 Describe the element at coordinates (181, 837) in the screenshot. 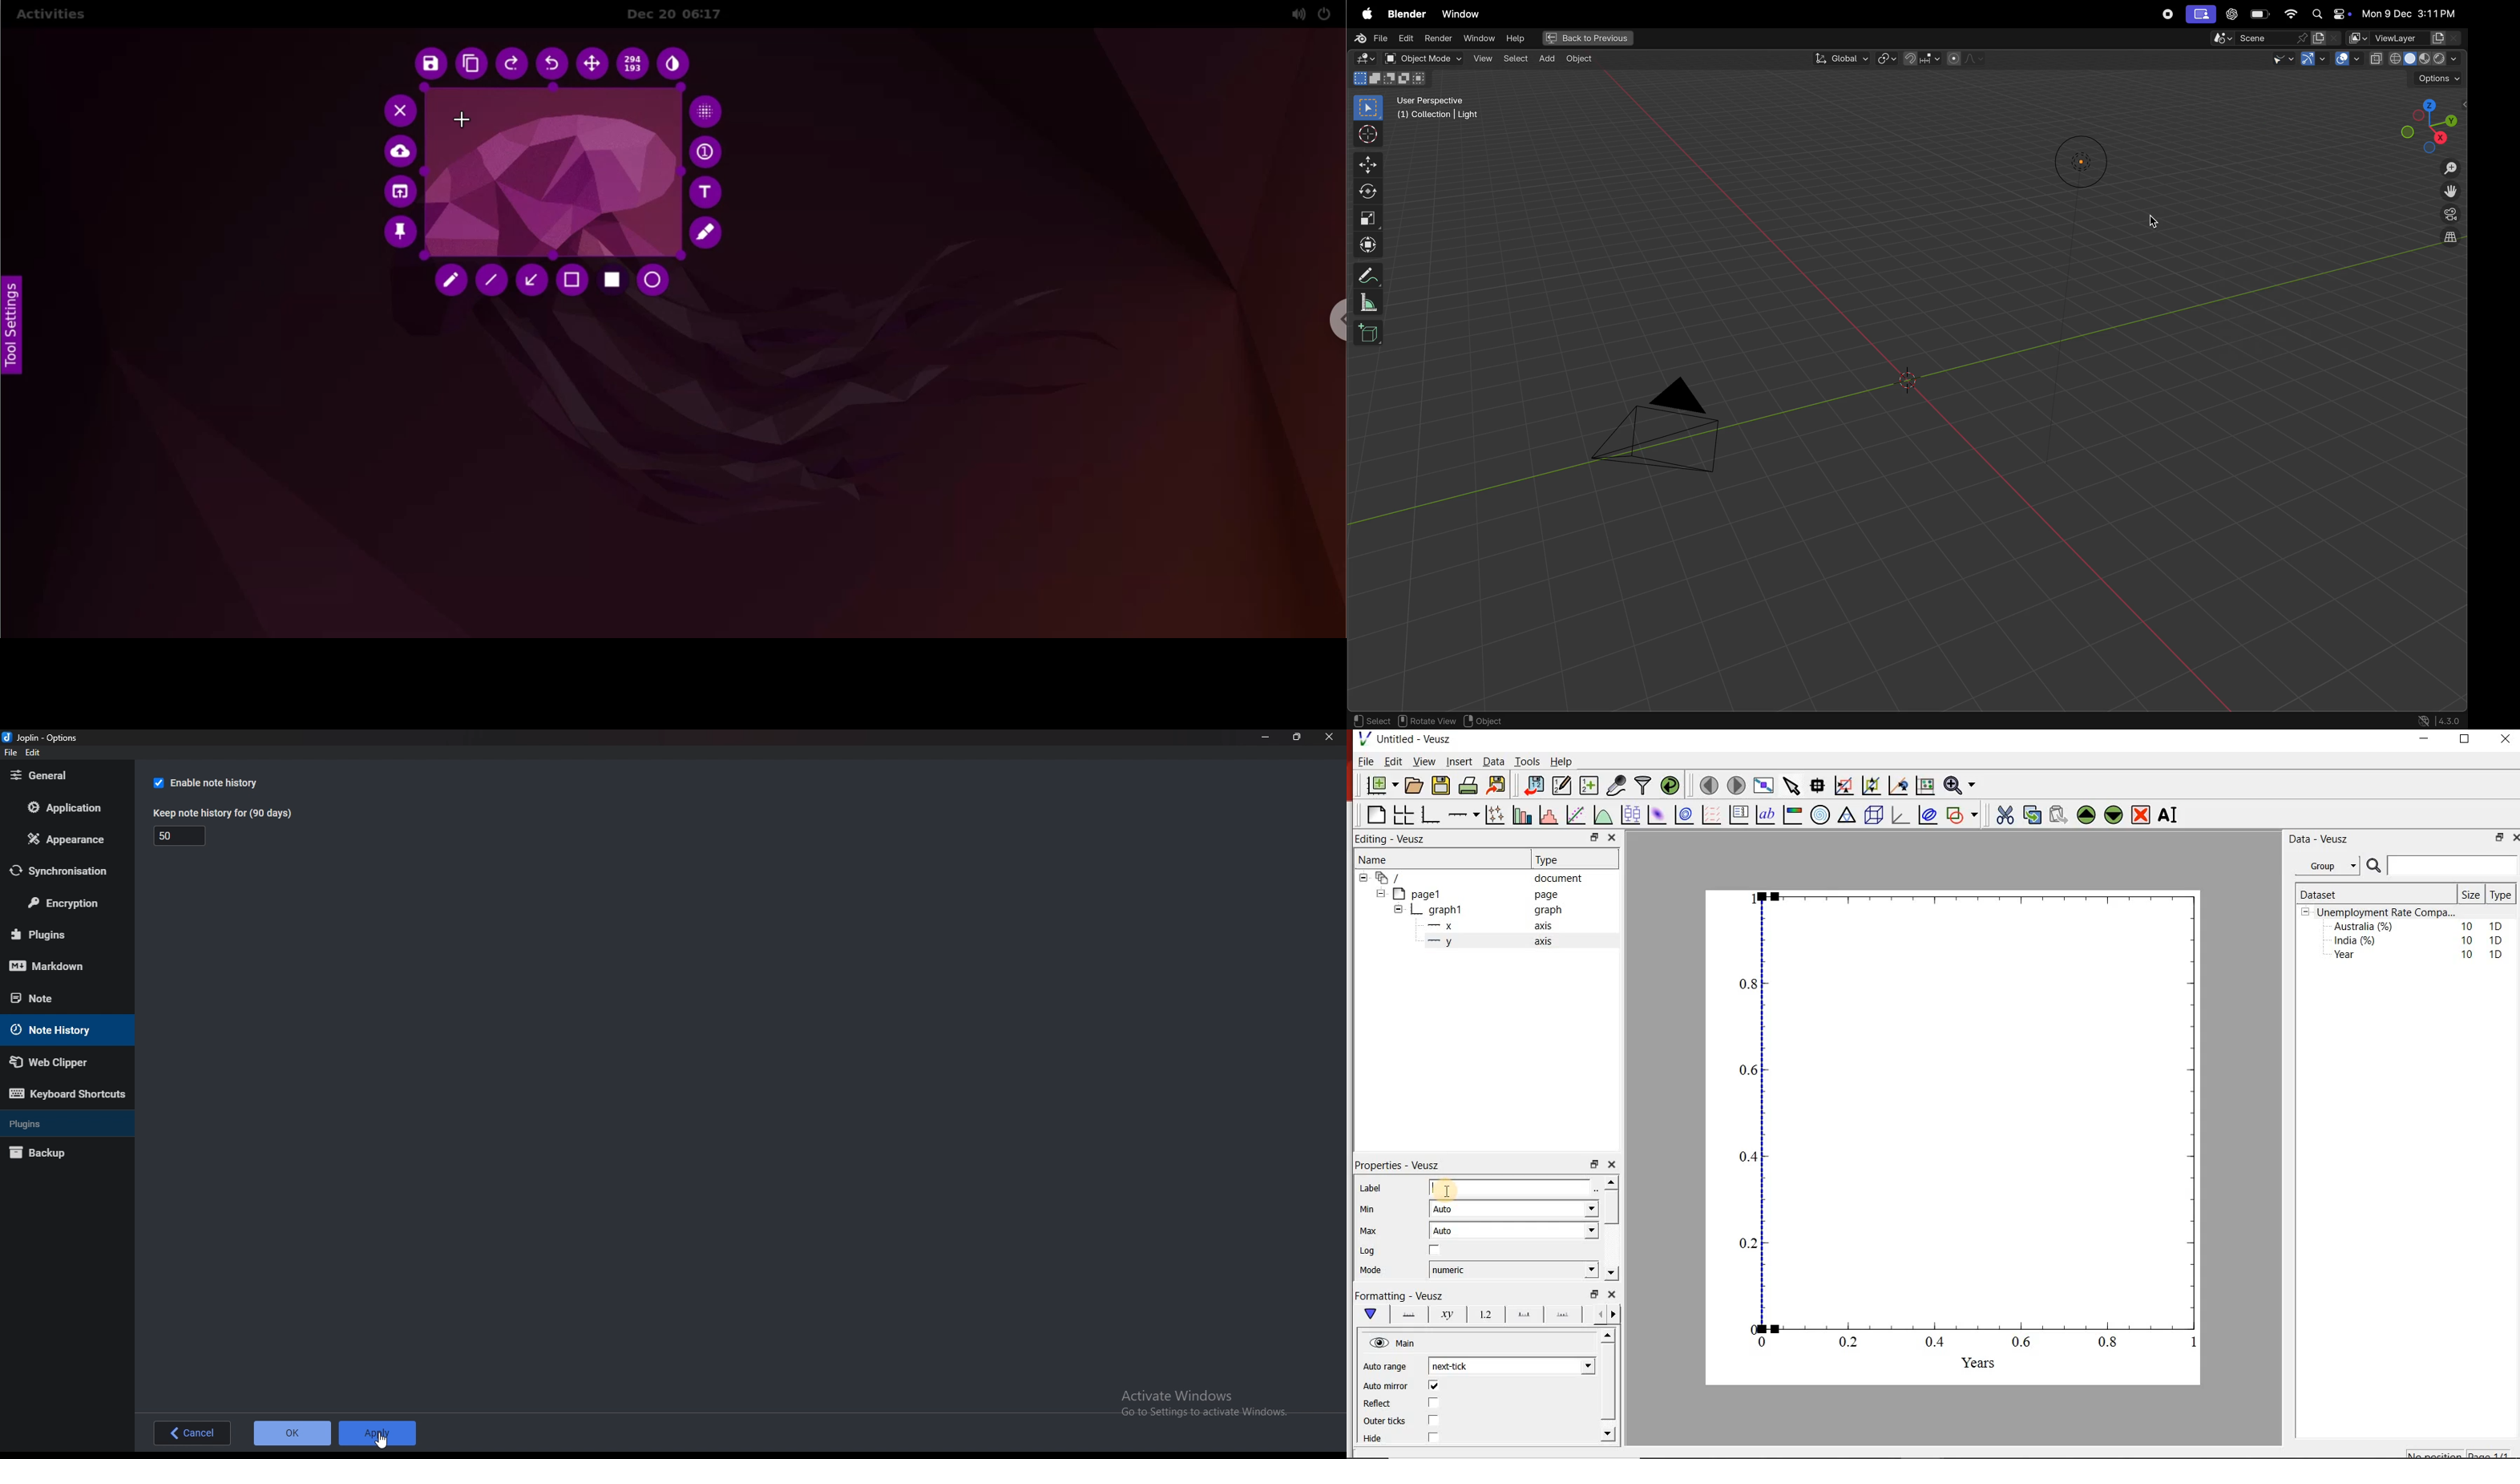

I see `50 ` at that location.